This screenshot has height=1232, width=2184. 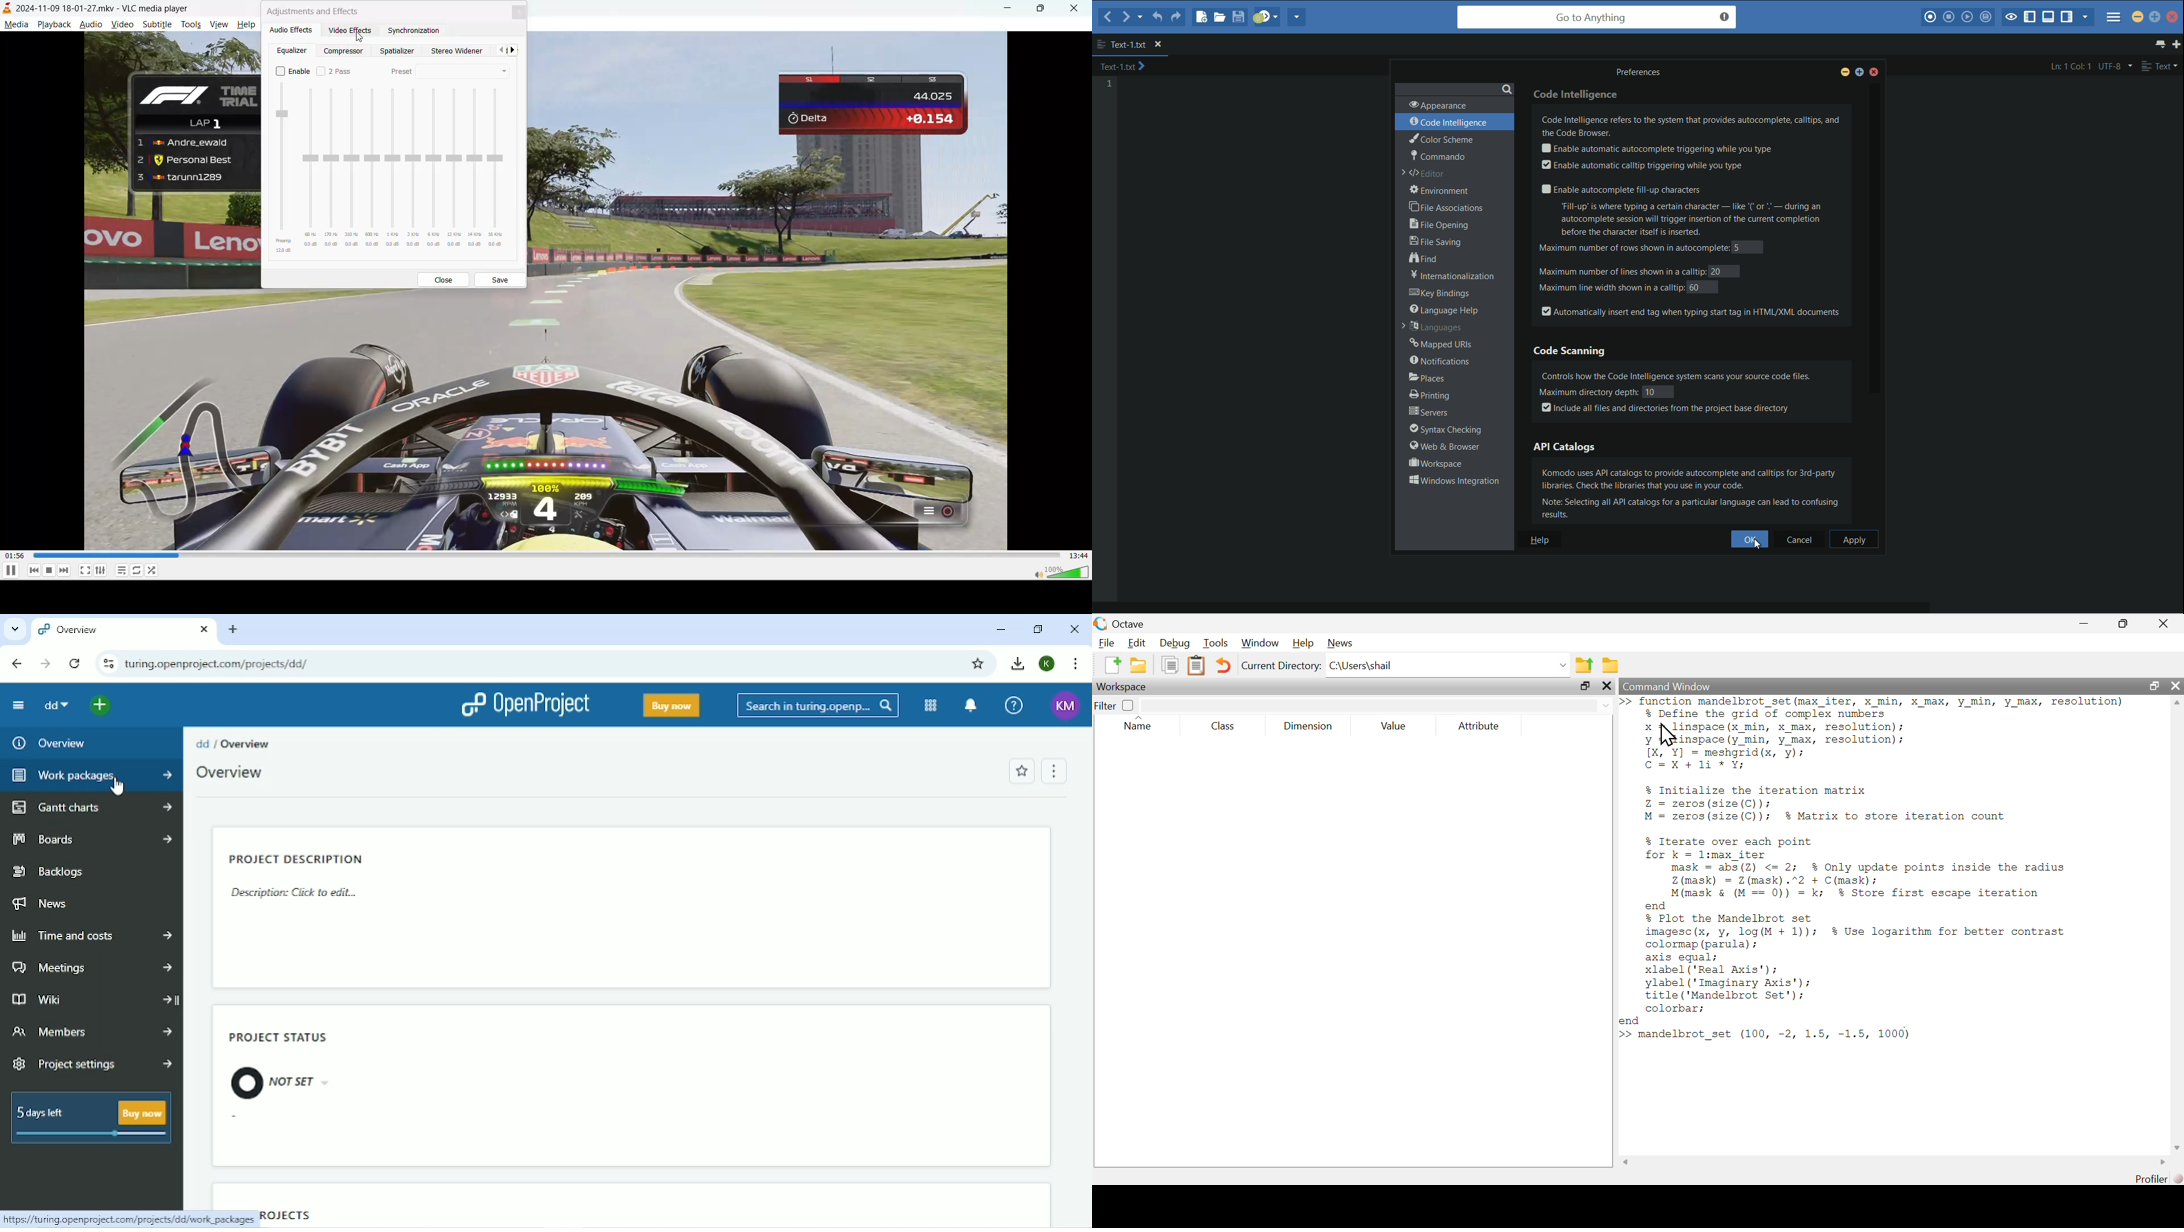 I want to click on compressor, so click(x=344, y=51).